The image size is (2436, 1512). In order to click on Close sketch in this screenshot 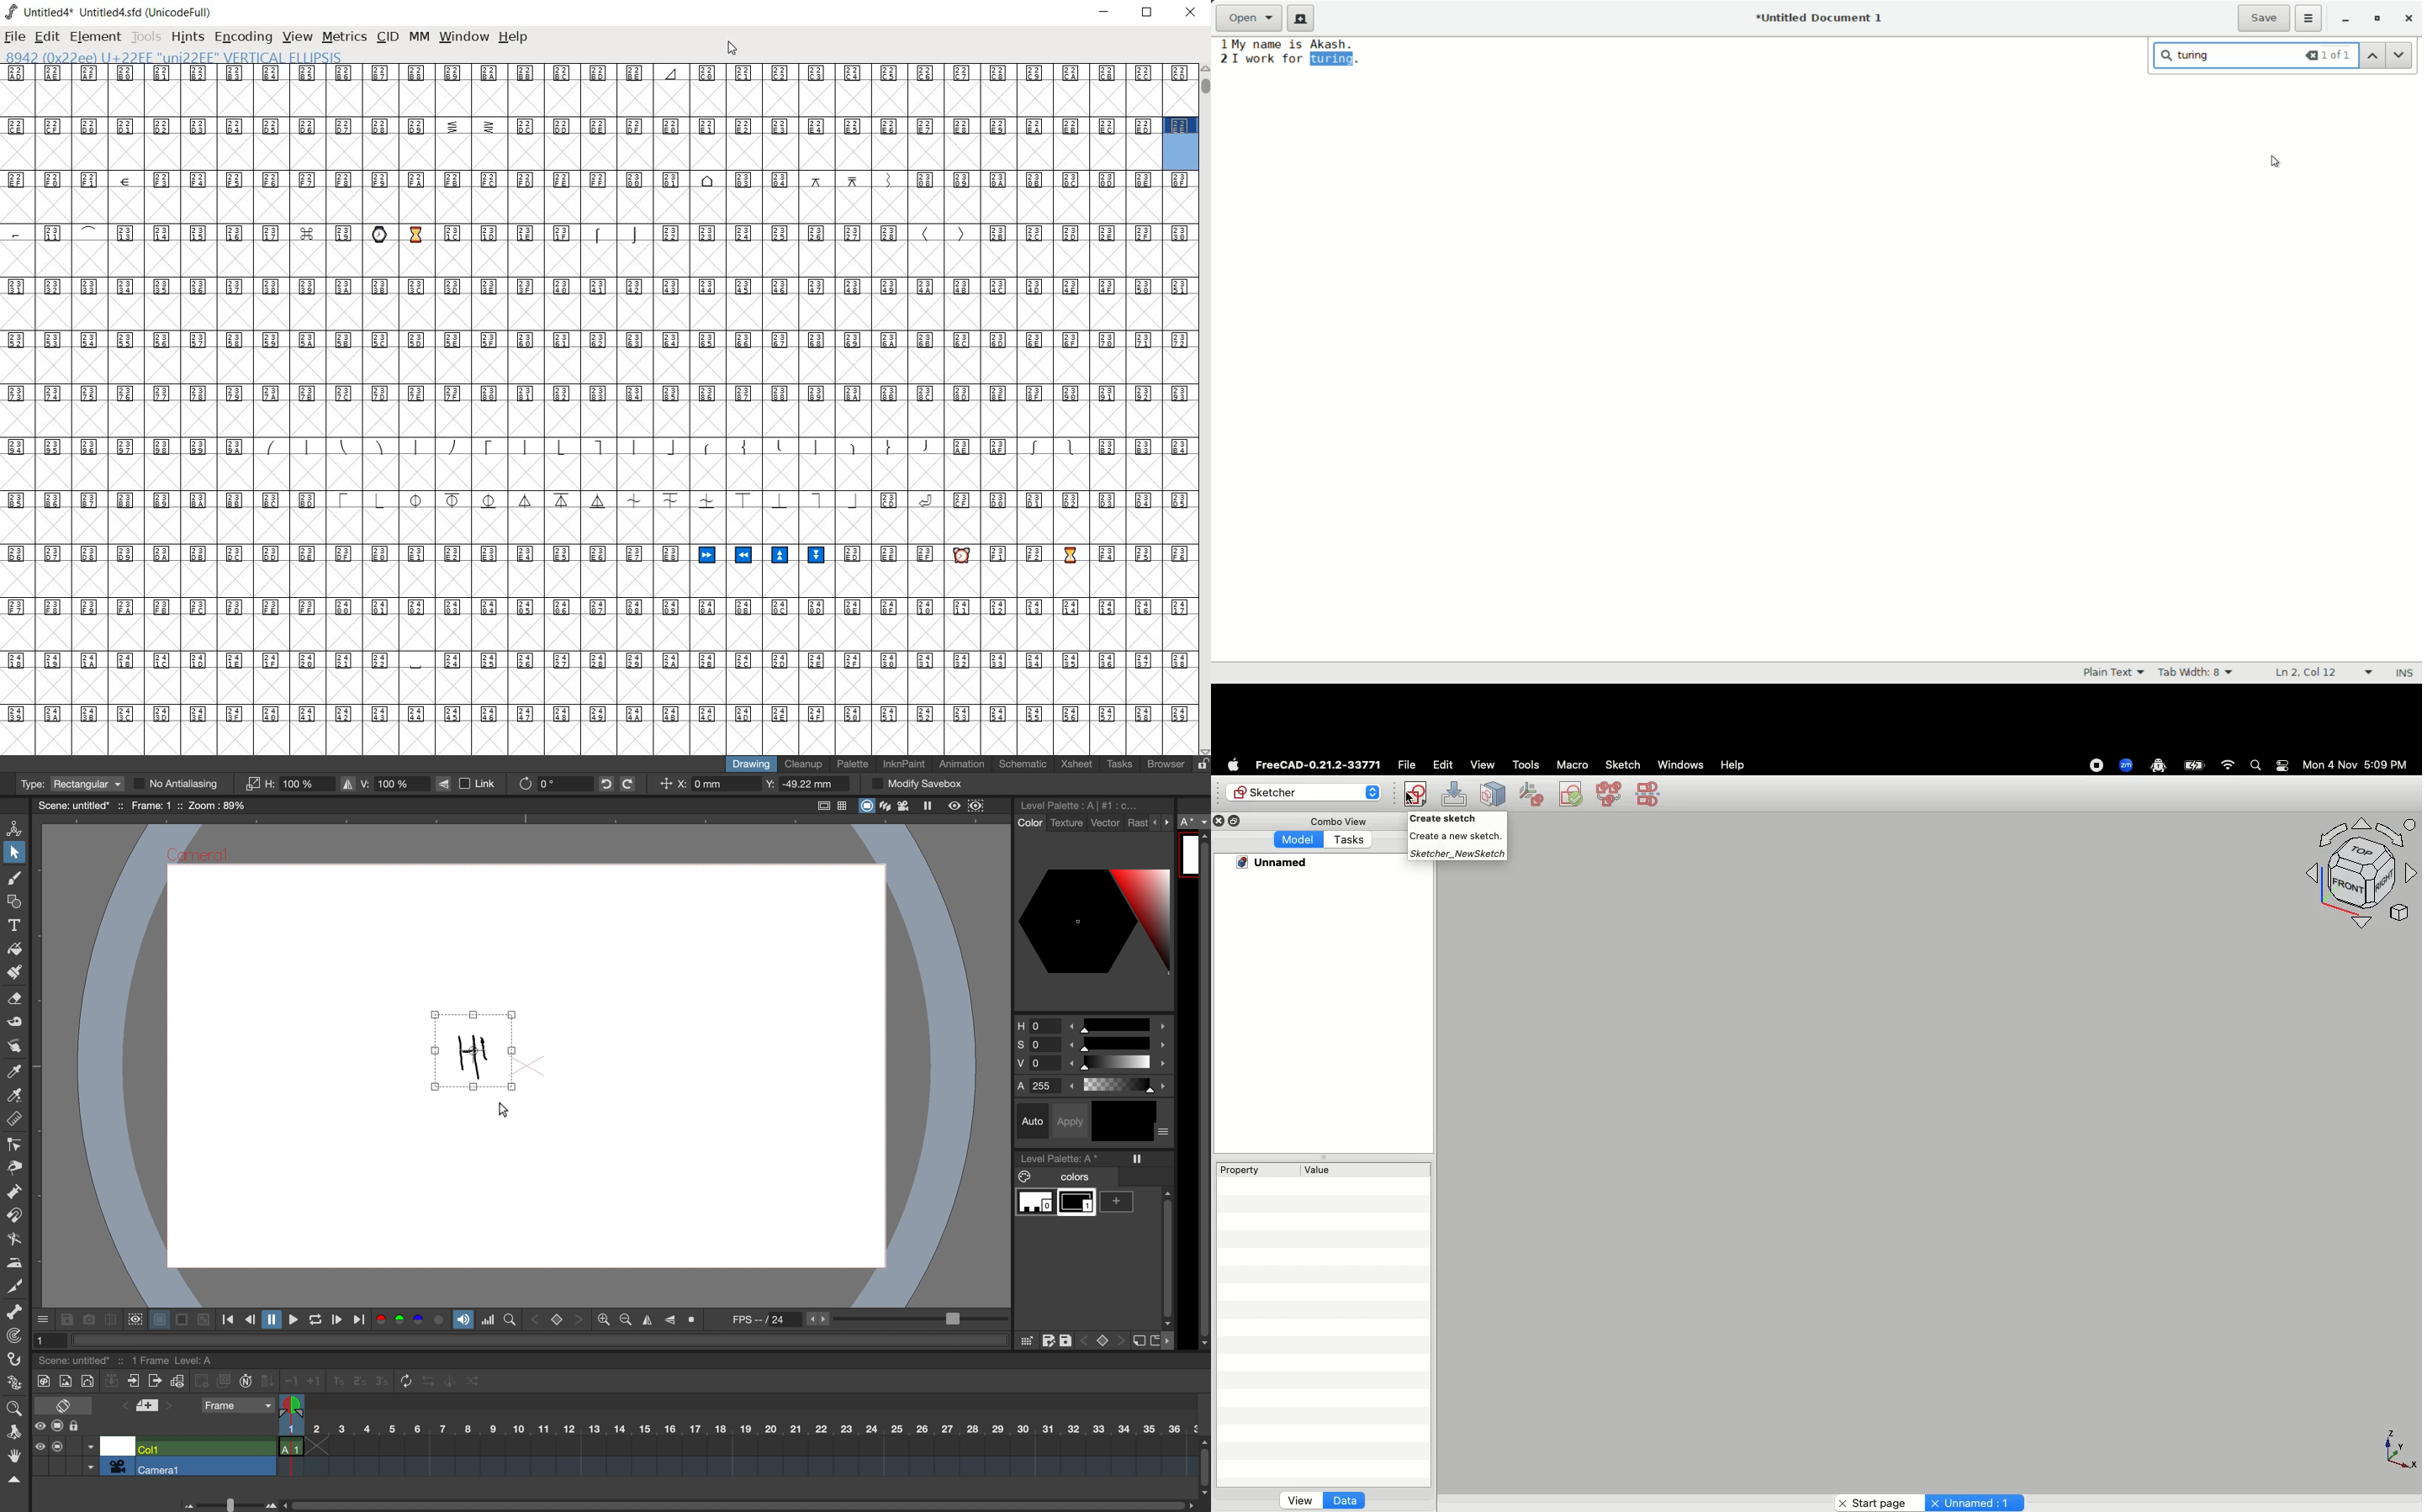, I will do `click(1492, 793)`.